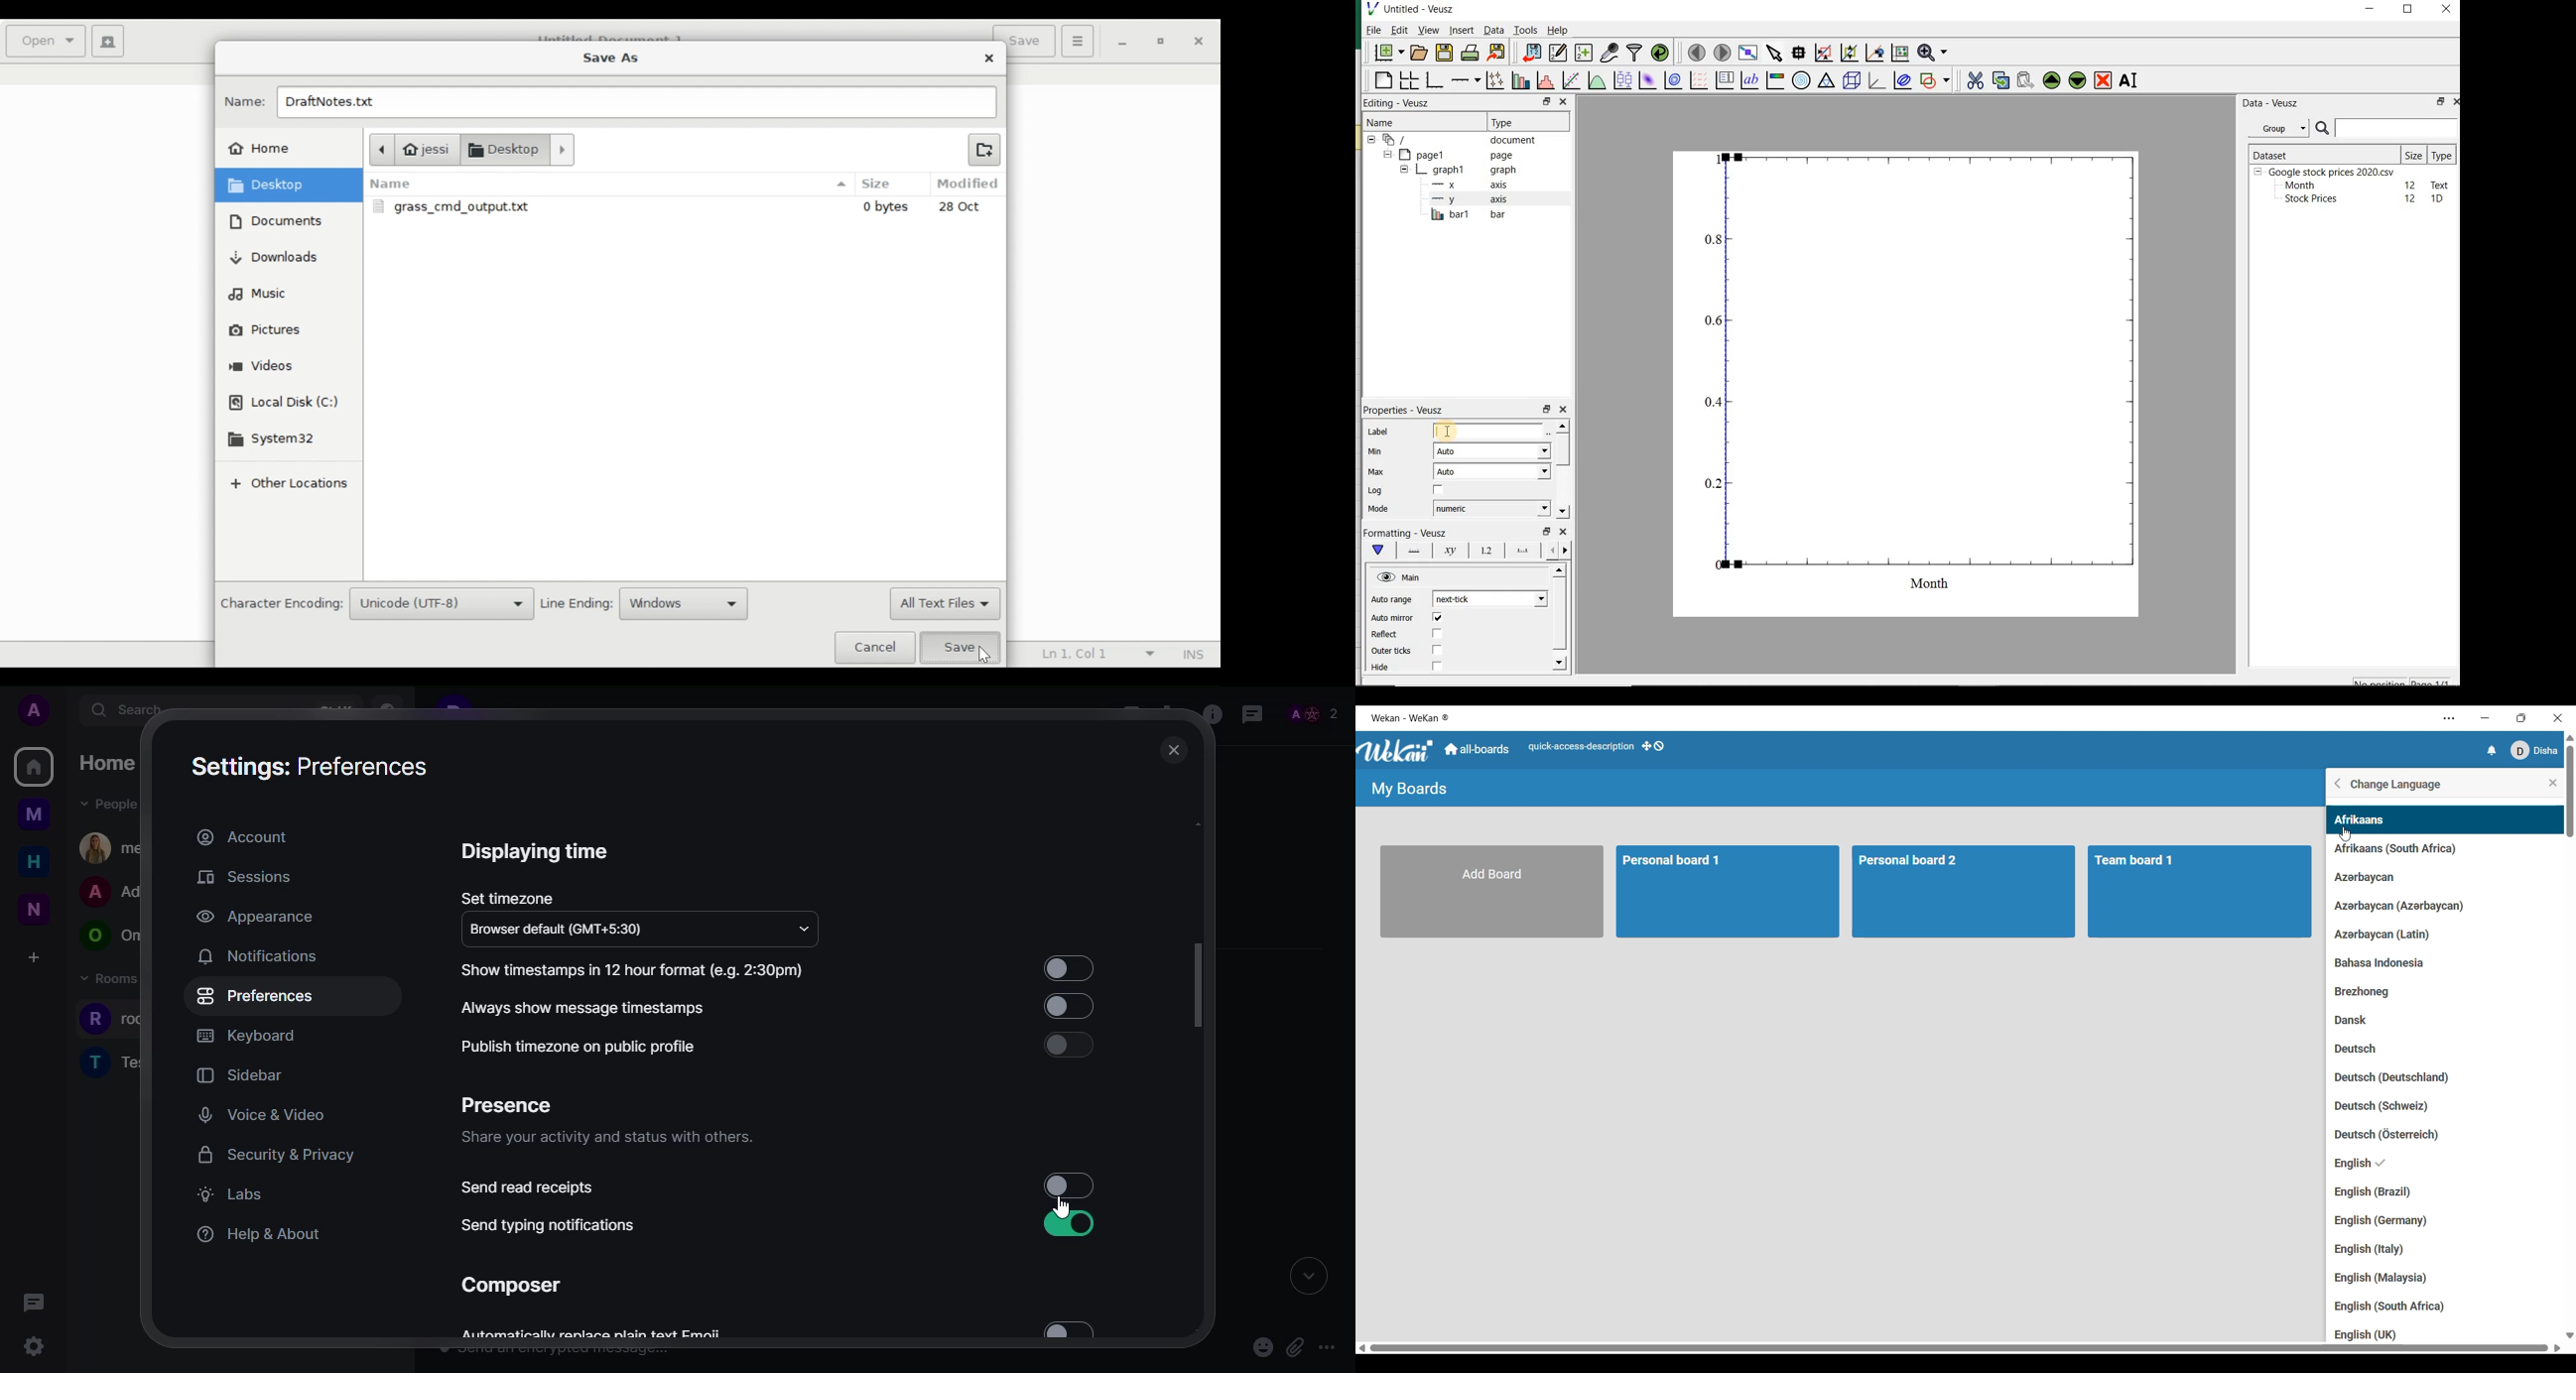  I want to click on Max, so click(1377, 473).